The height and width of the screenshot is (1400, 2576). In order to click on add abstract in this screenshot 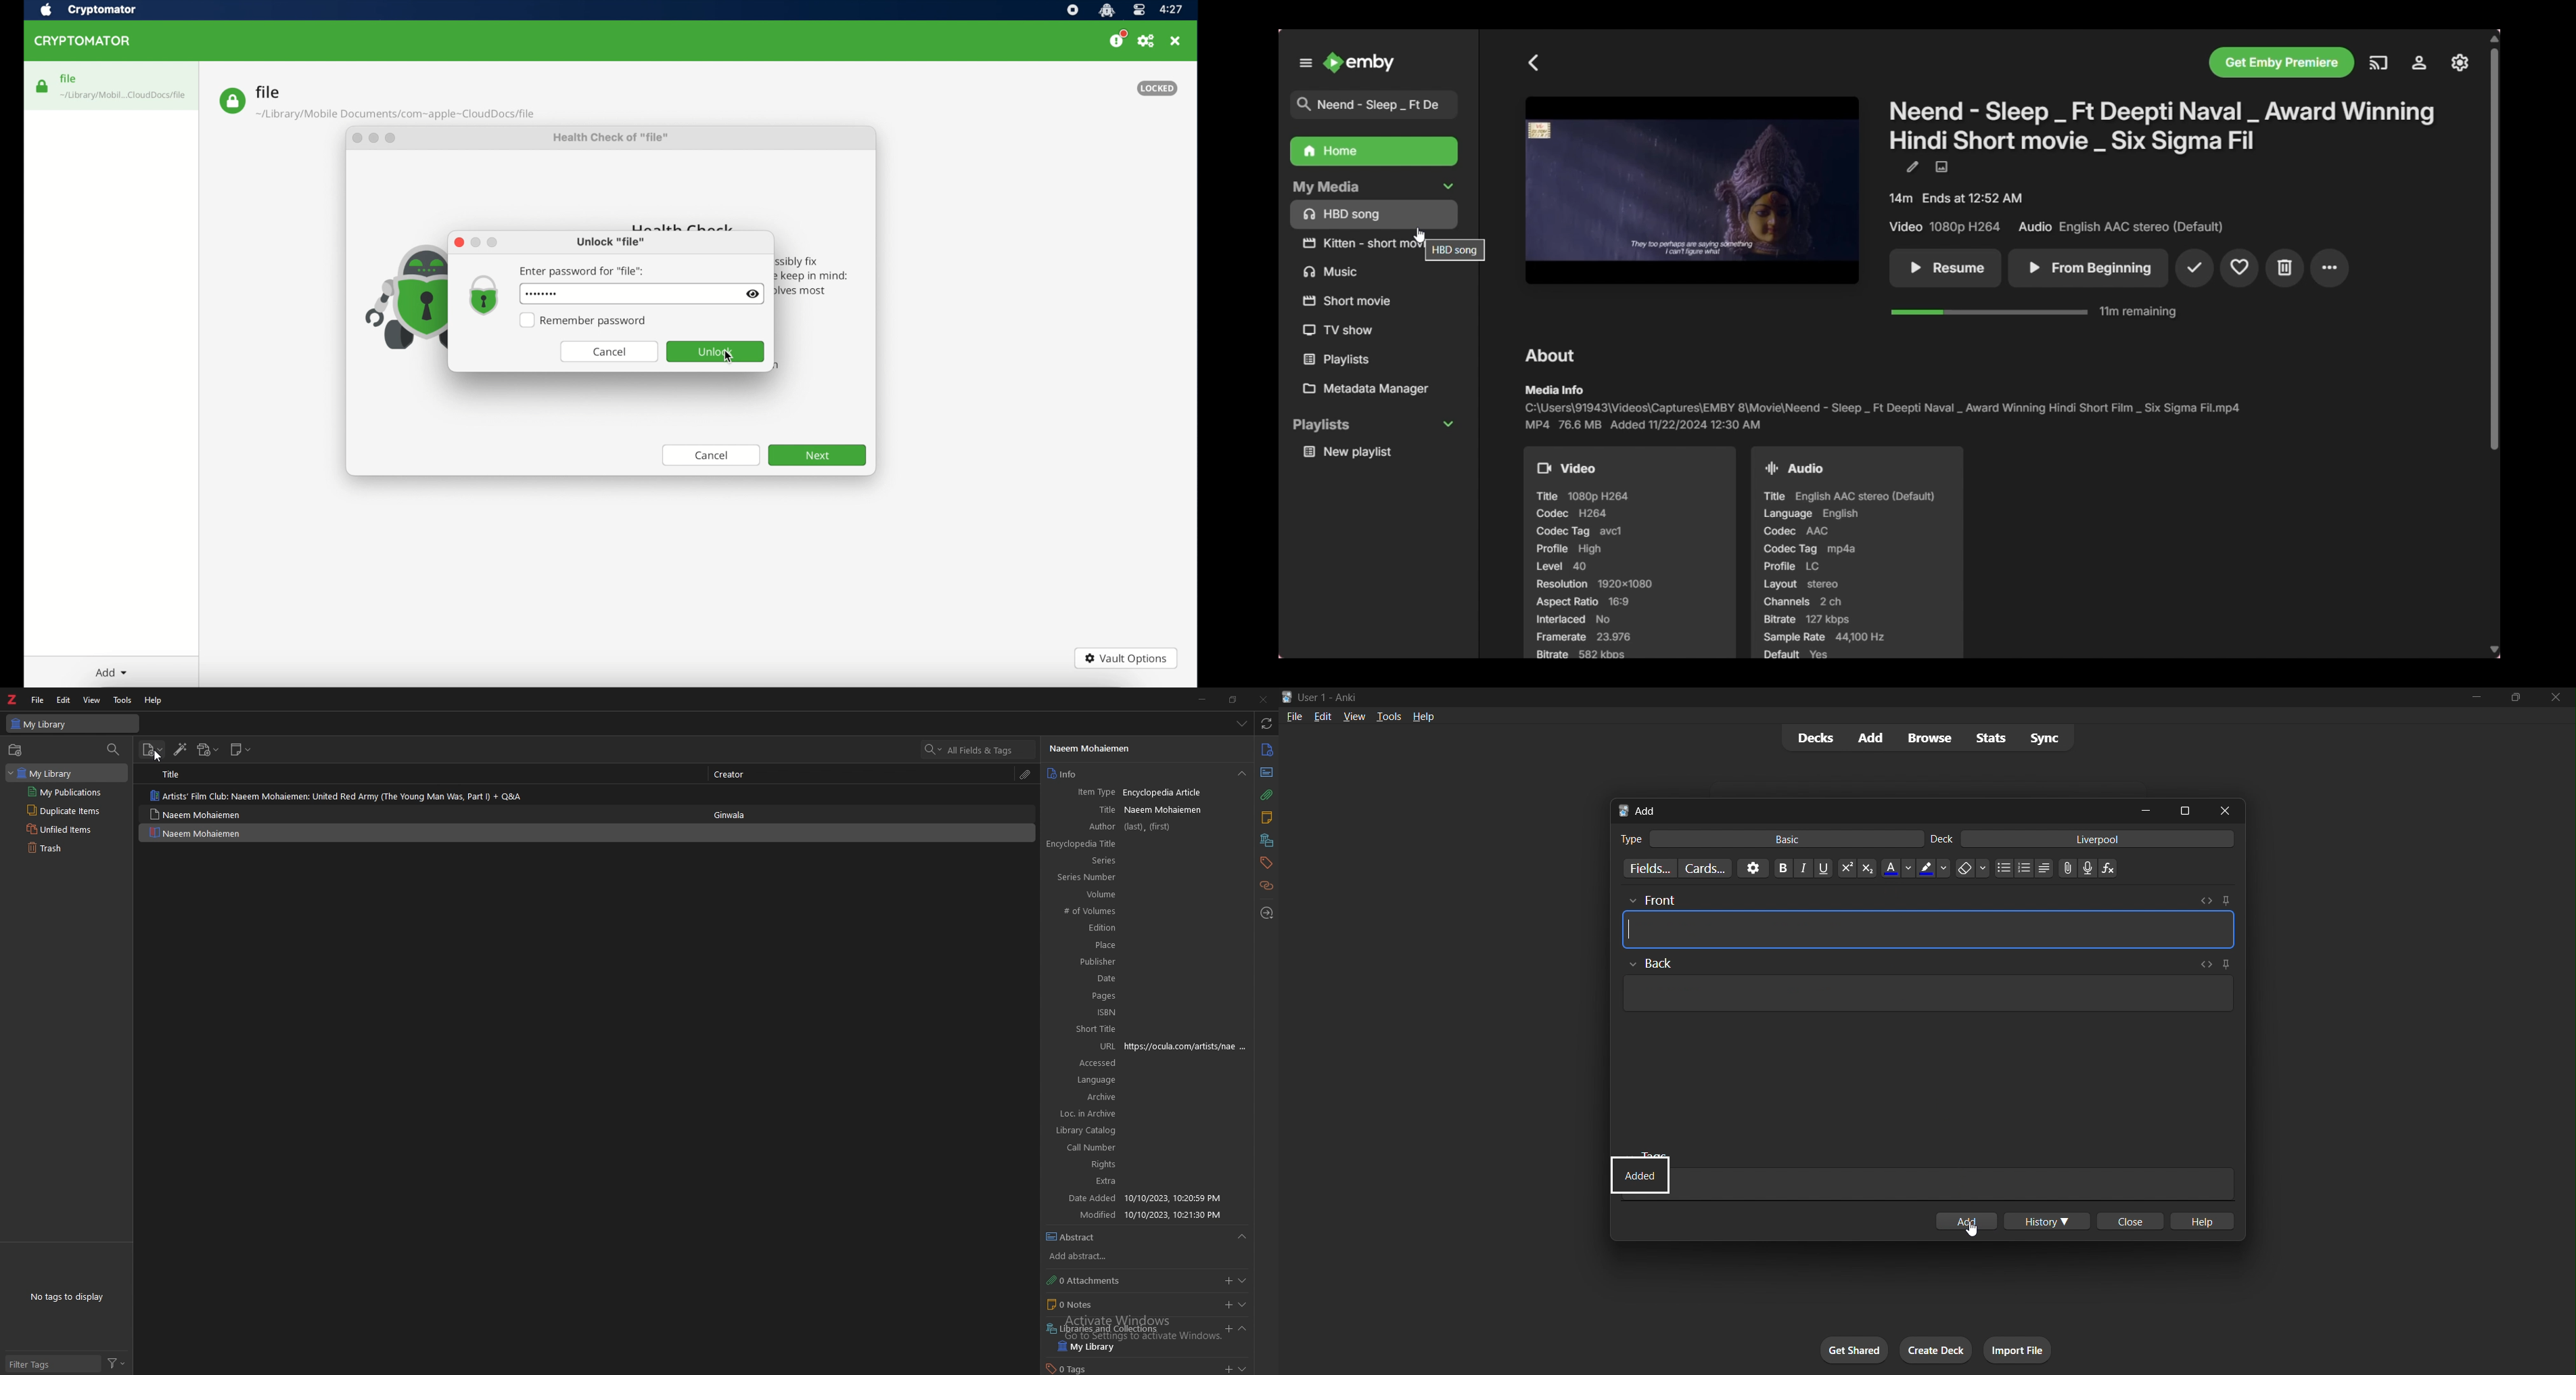, I will do `click(1145, 1256)`.